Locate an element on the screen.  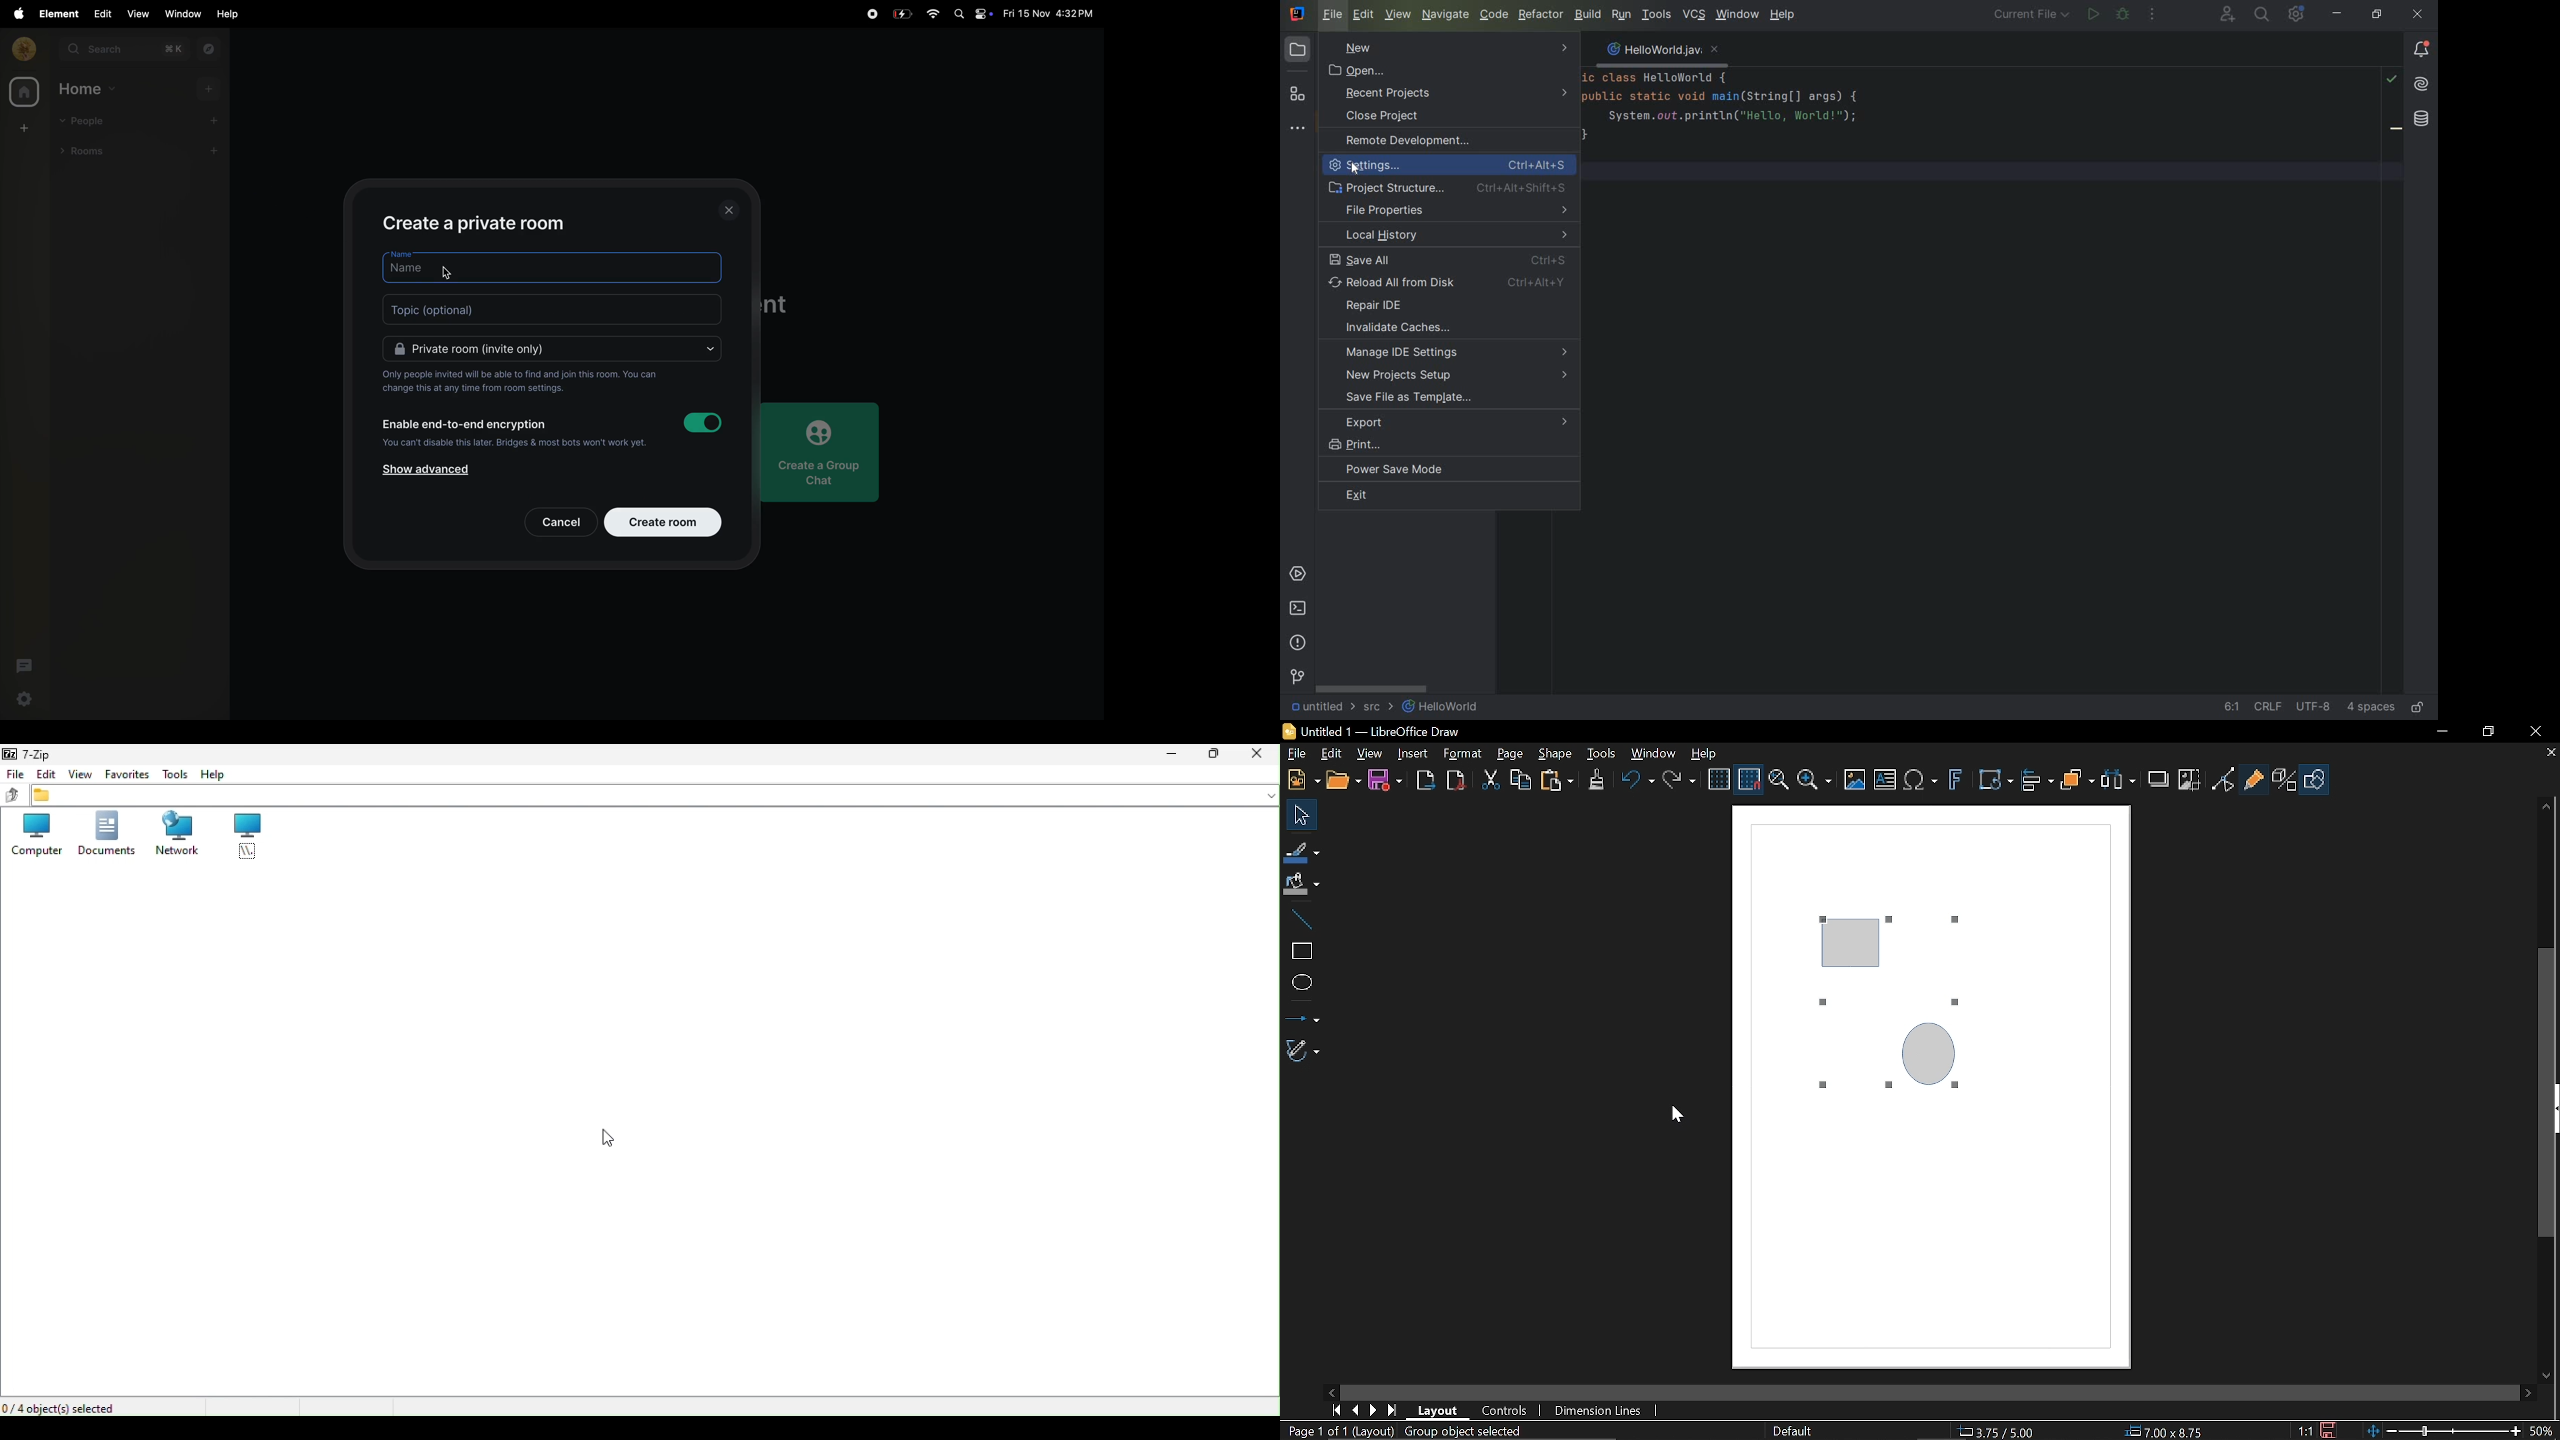
Transform is located at coordinates (1995, 781).